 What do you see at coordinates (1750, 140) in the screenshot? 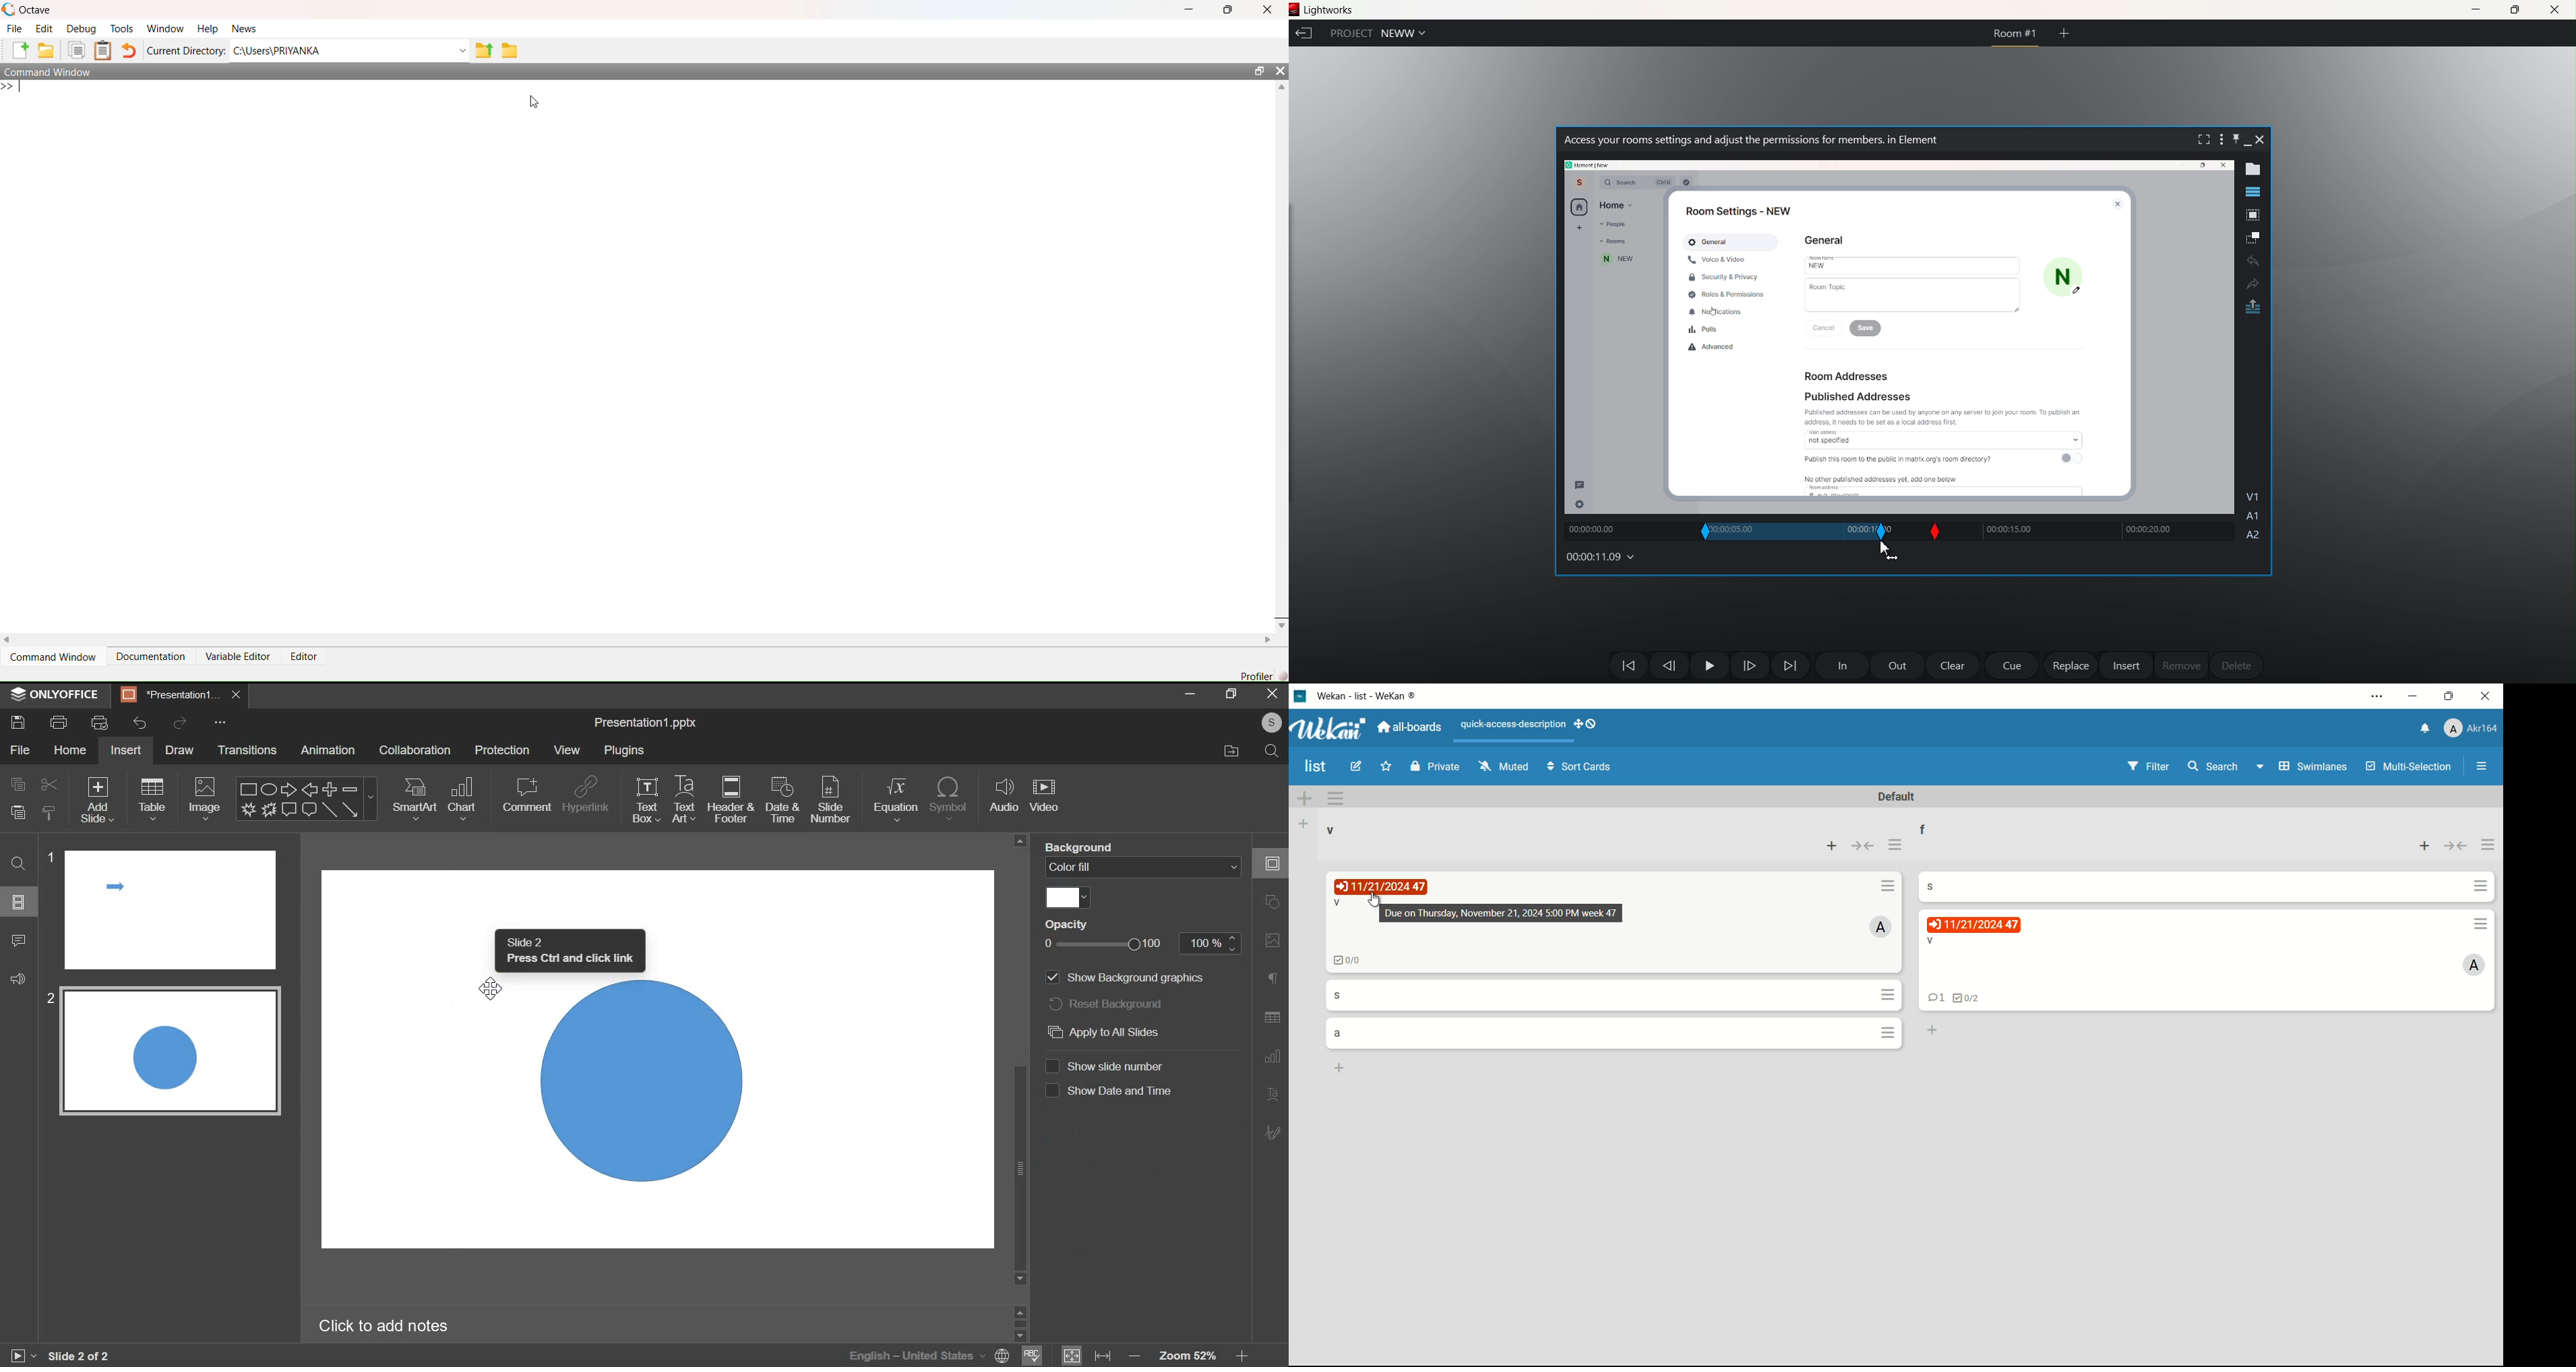
I see `Access your rooms settings and adjust the permissions for members. in Element` at bounding box center [1750, 140].